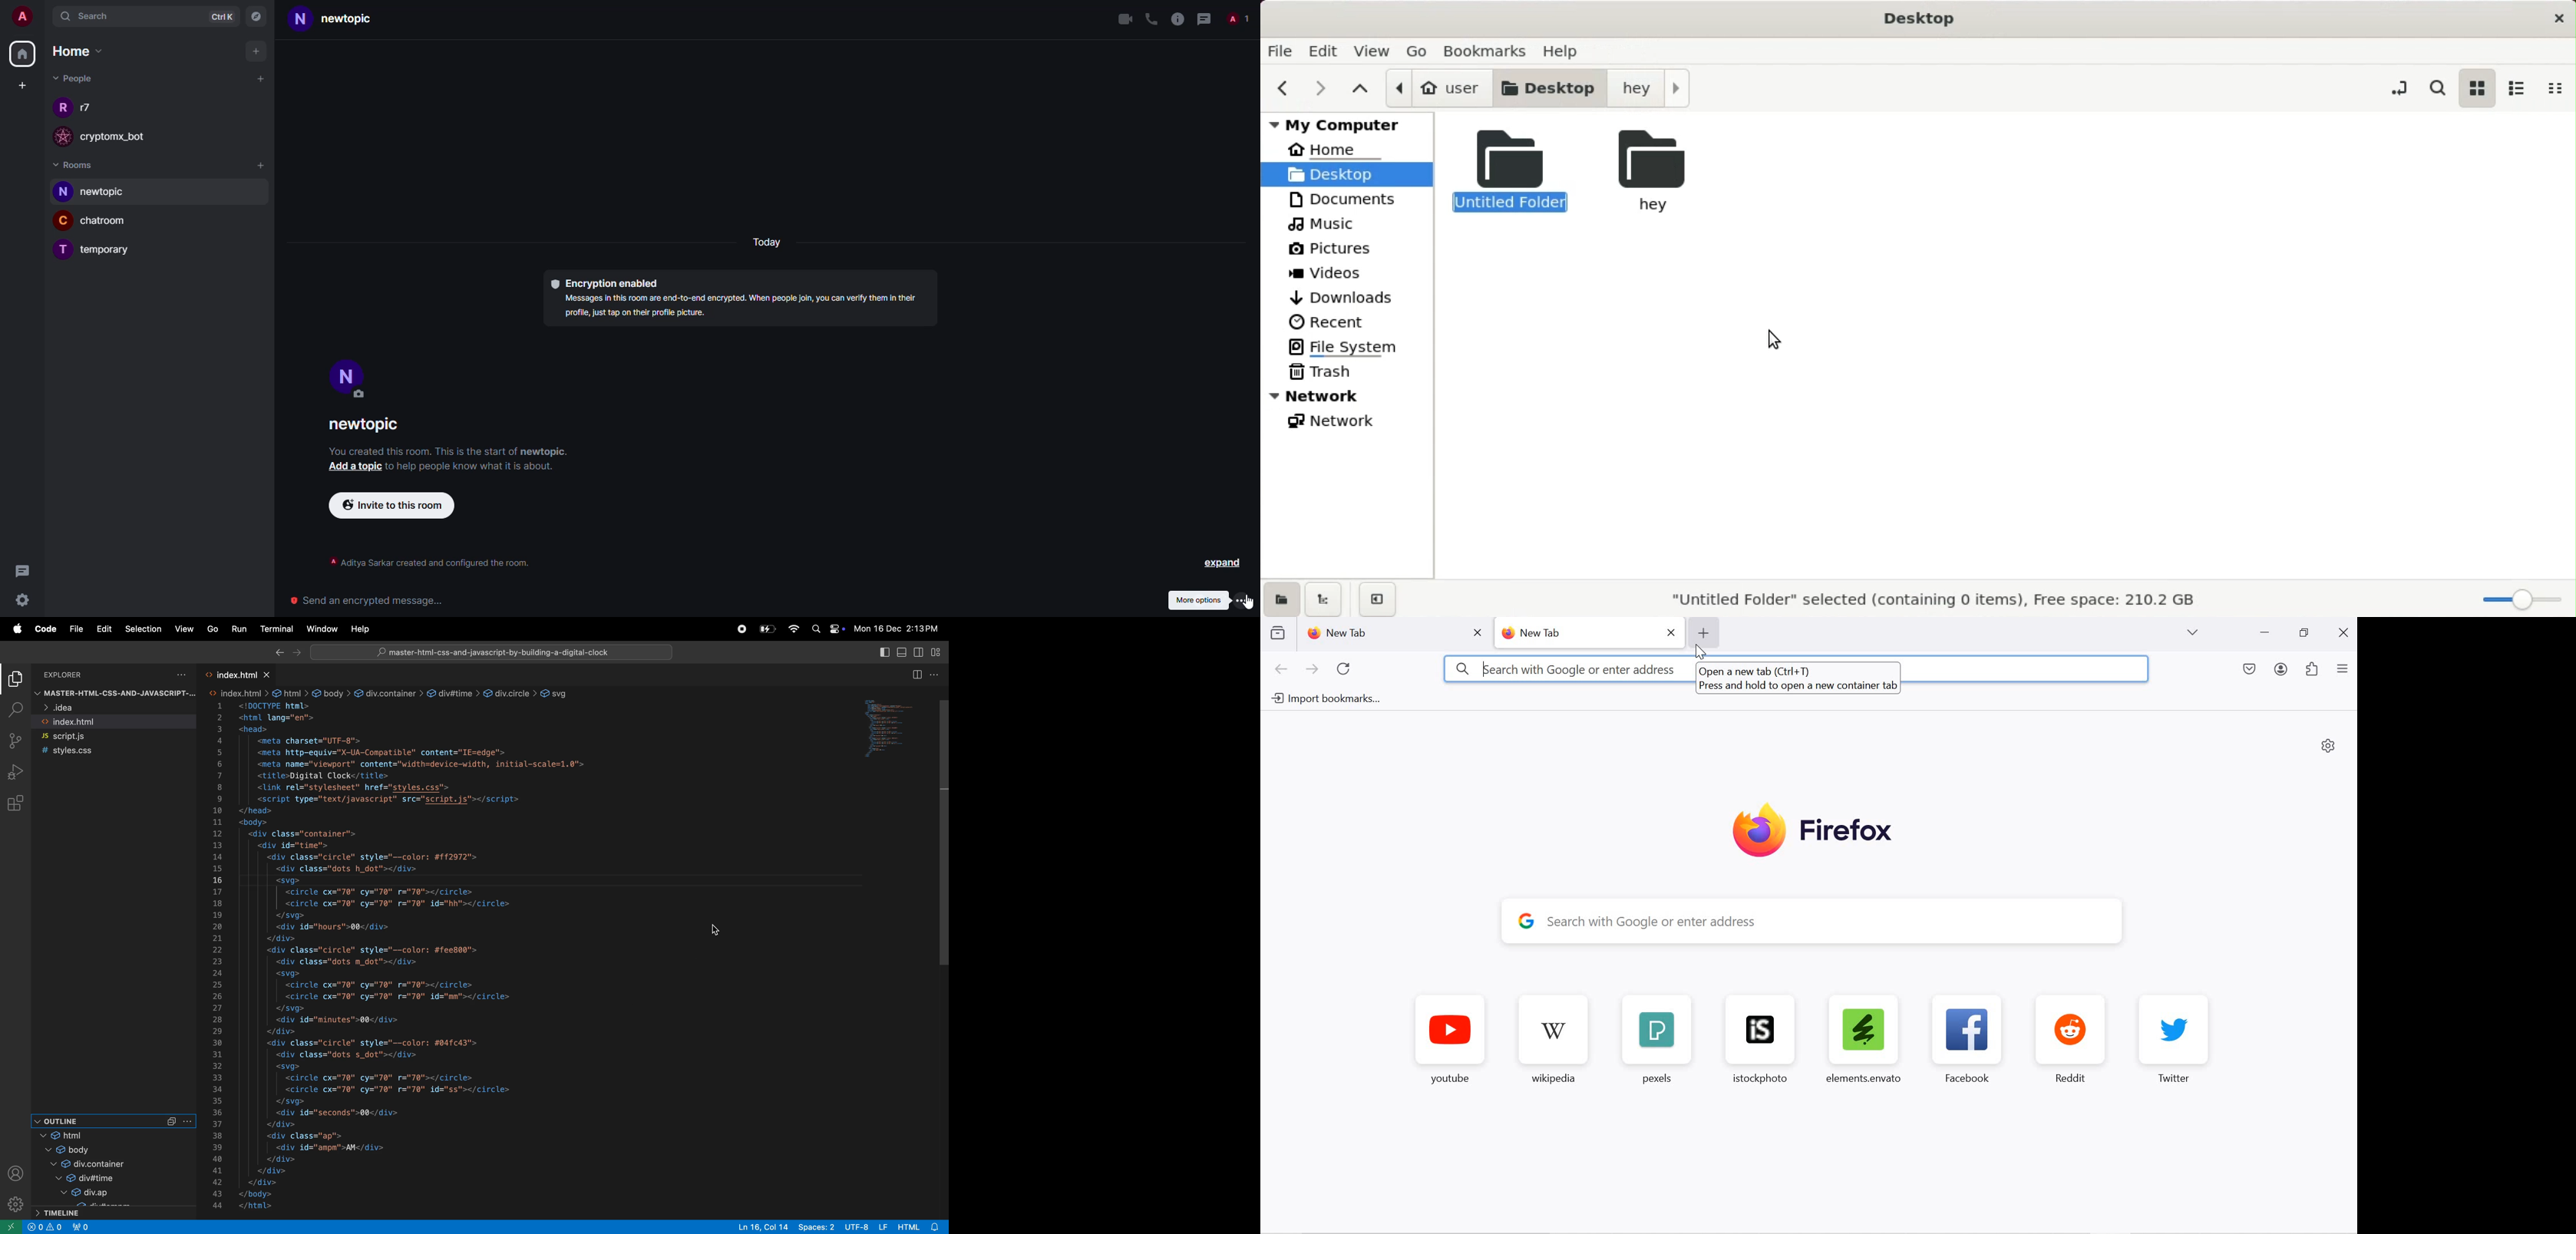  Describe the element at coordinates (15, 1204) in the screenshot. I see `settings` at that location.